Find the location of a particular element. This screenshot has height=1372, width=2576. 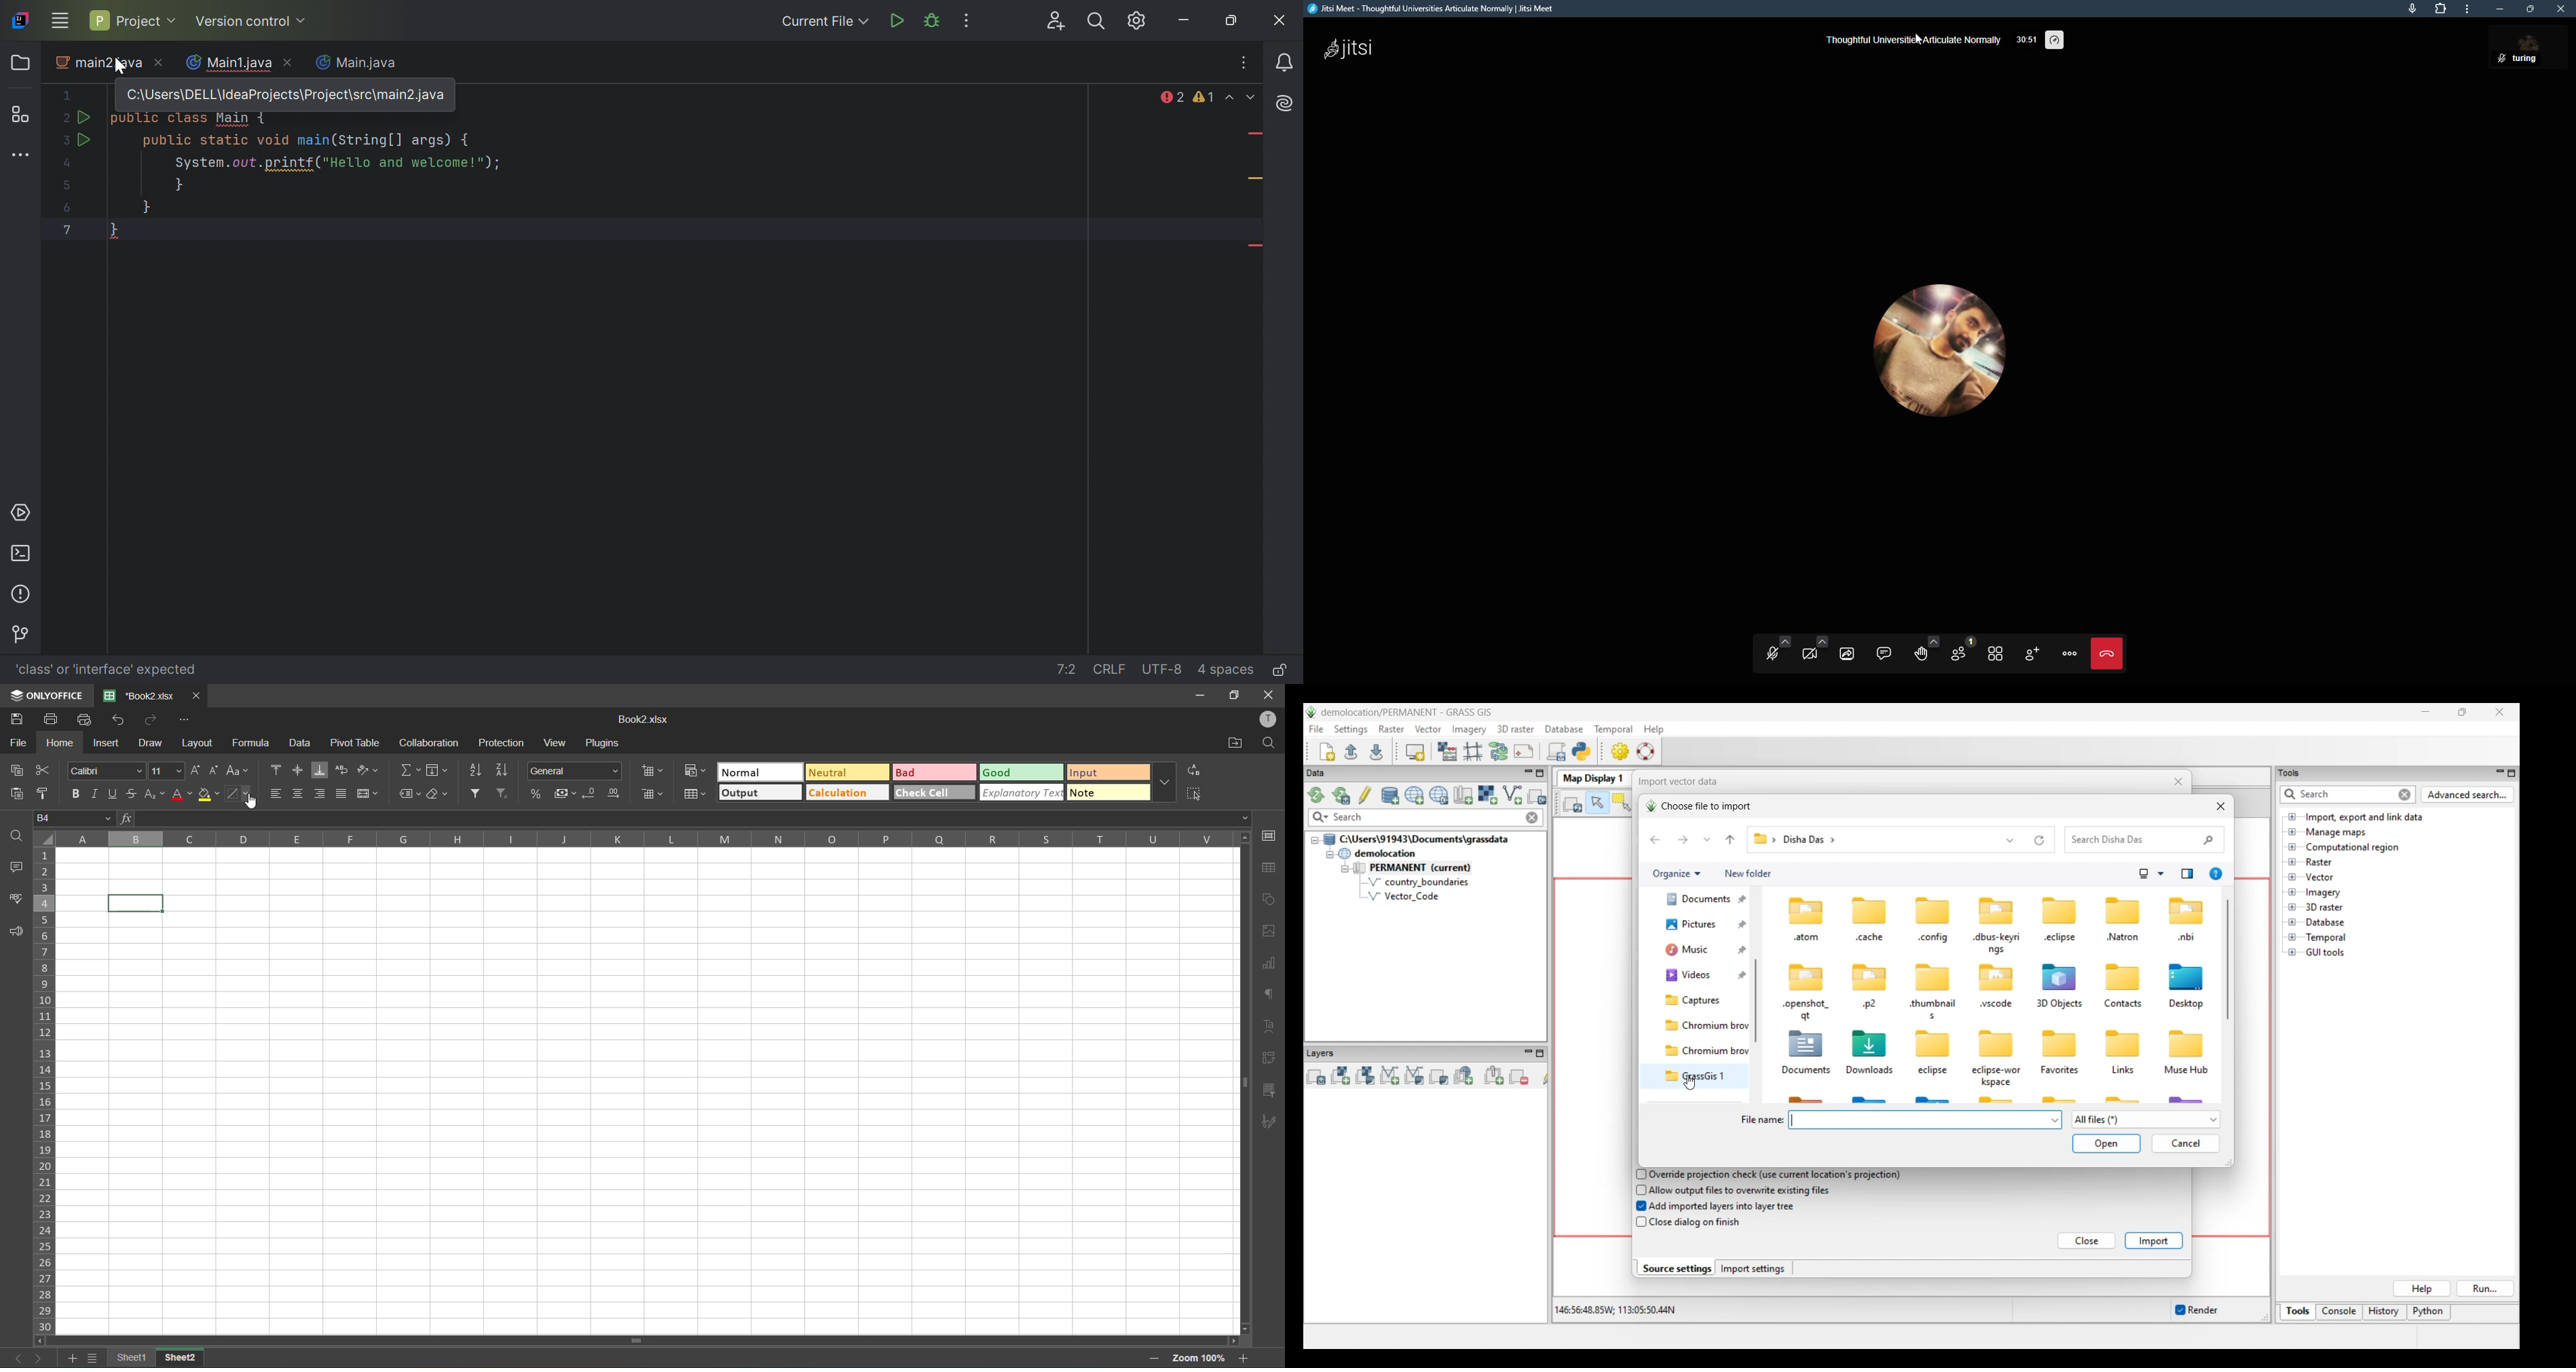

replace is located at coordinates (1194, 768).